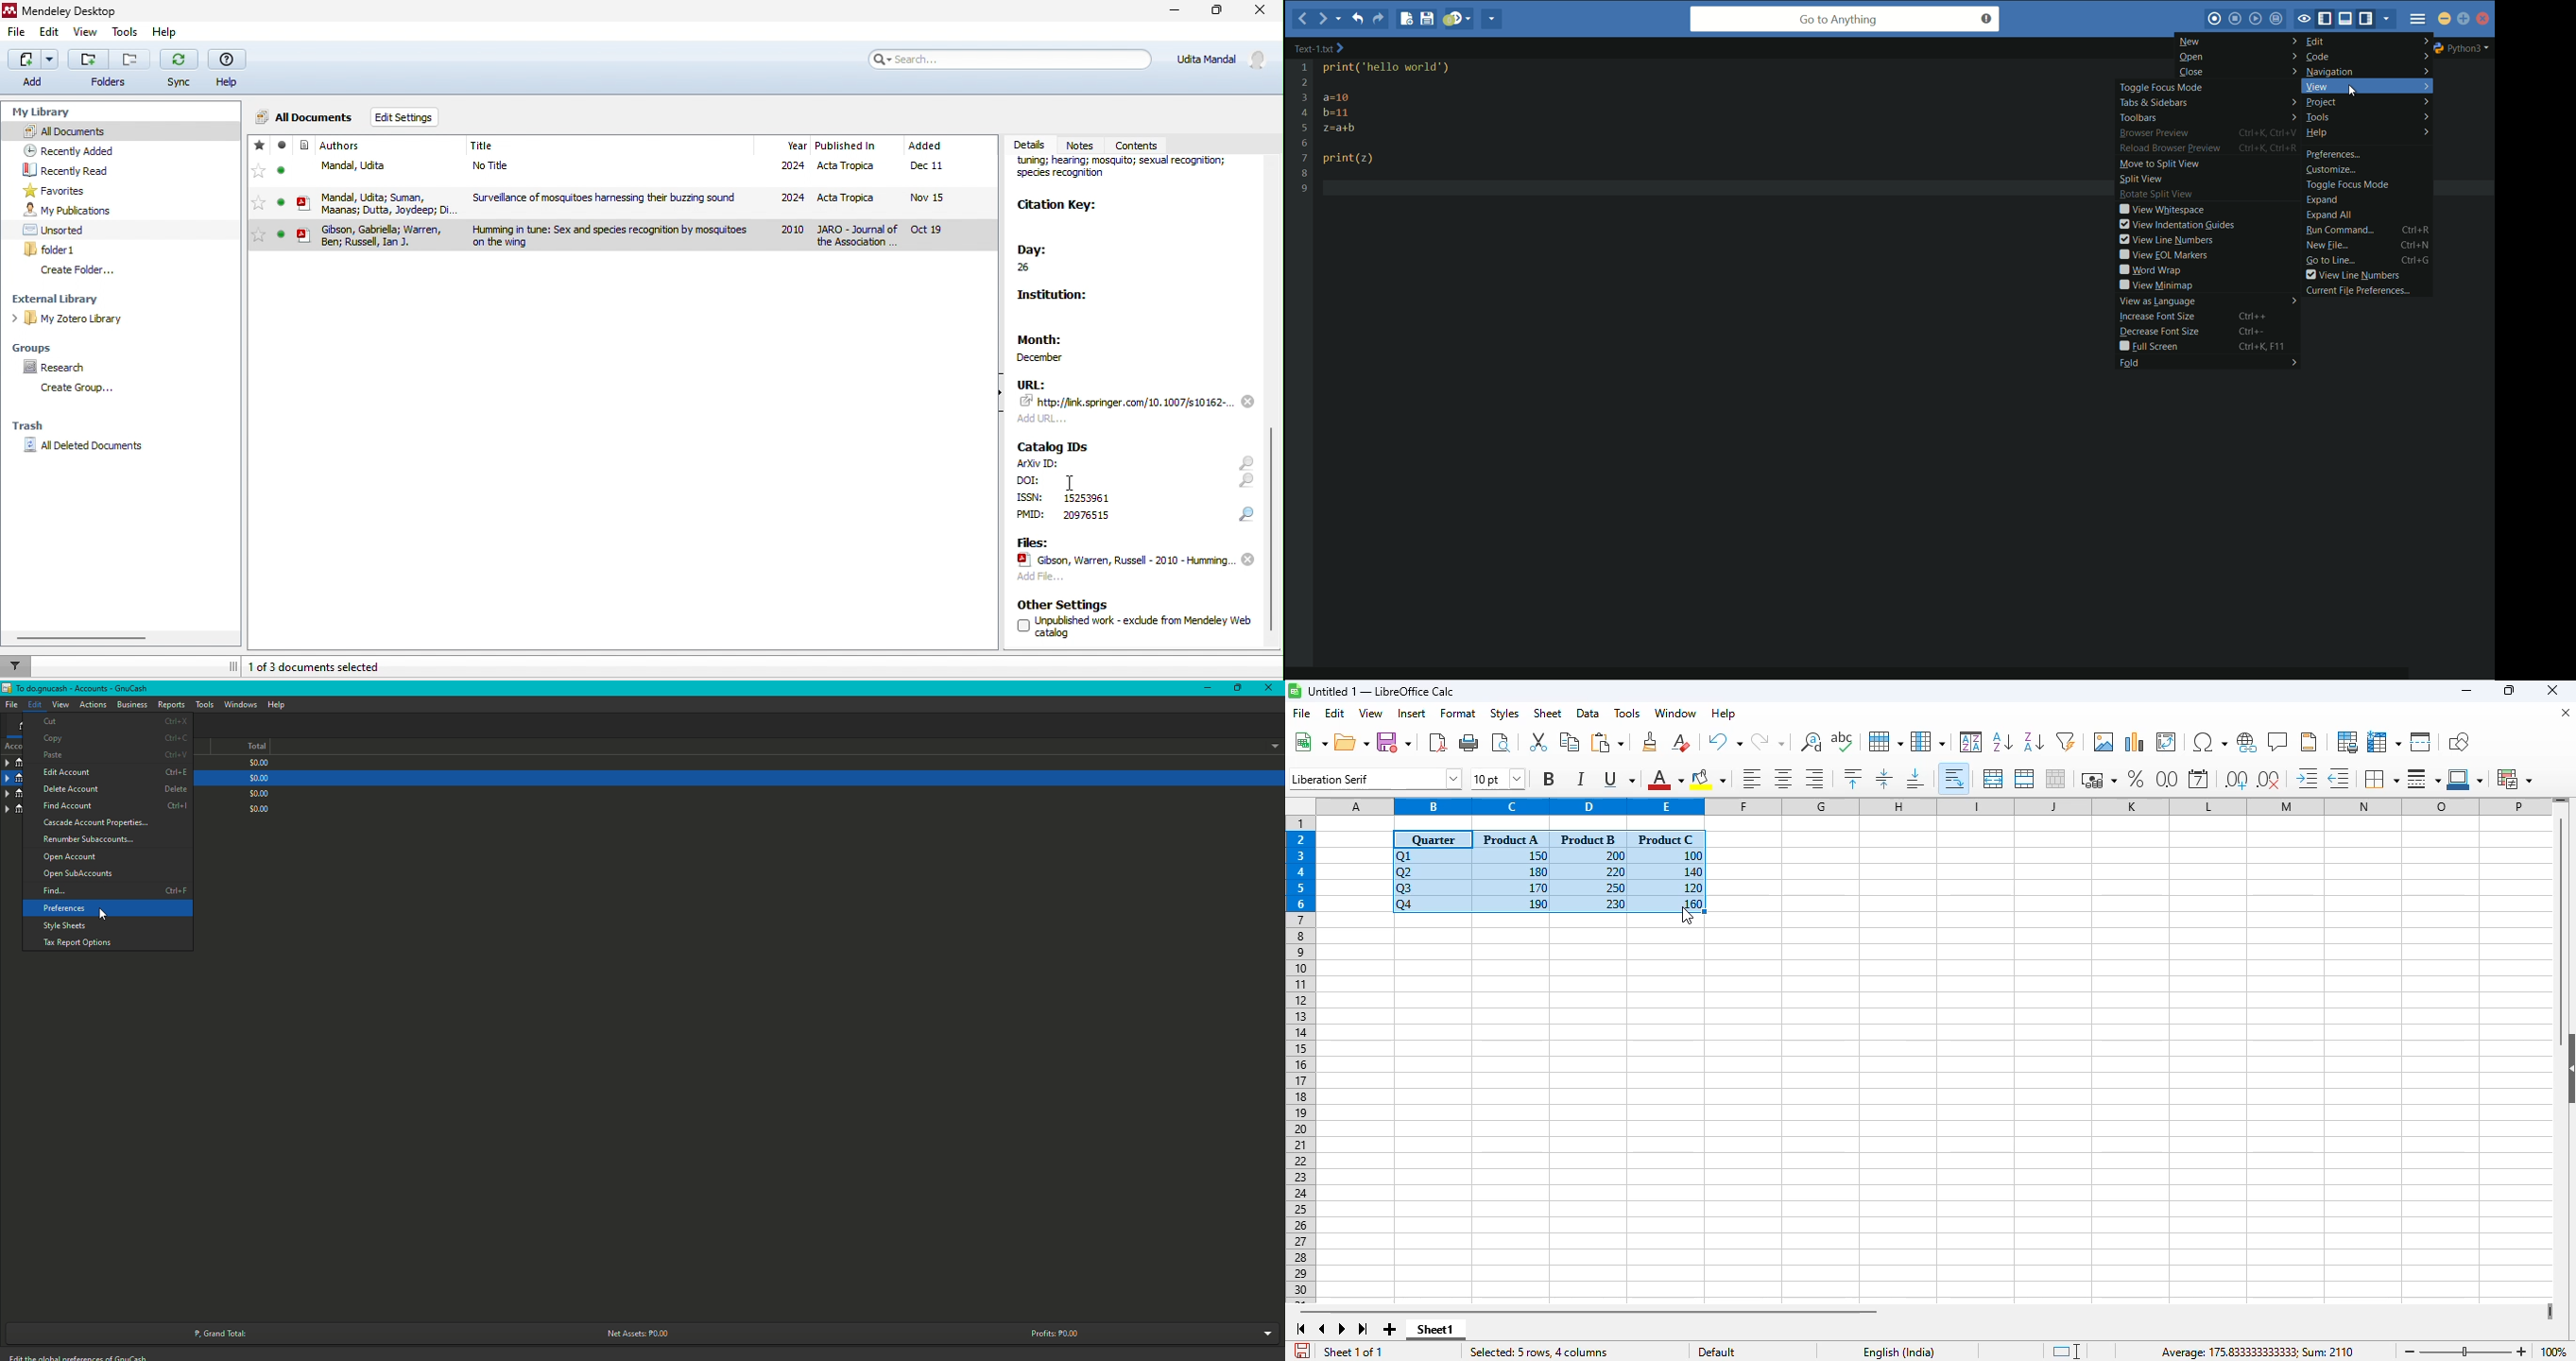 This screenshot has width=2576, height=1372. What do you see at coordinates (1549, 872) in the screenshot?
I see `selected data` at bounding box center [1549, 872].